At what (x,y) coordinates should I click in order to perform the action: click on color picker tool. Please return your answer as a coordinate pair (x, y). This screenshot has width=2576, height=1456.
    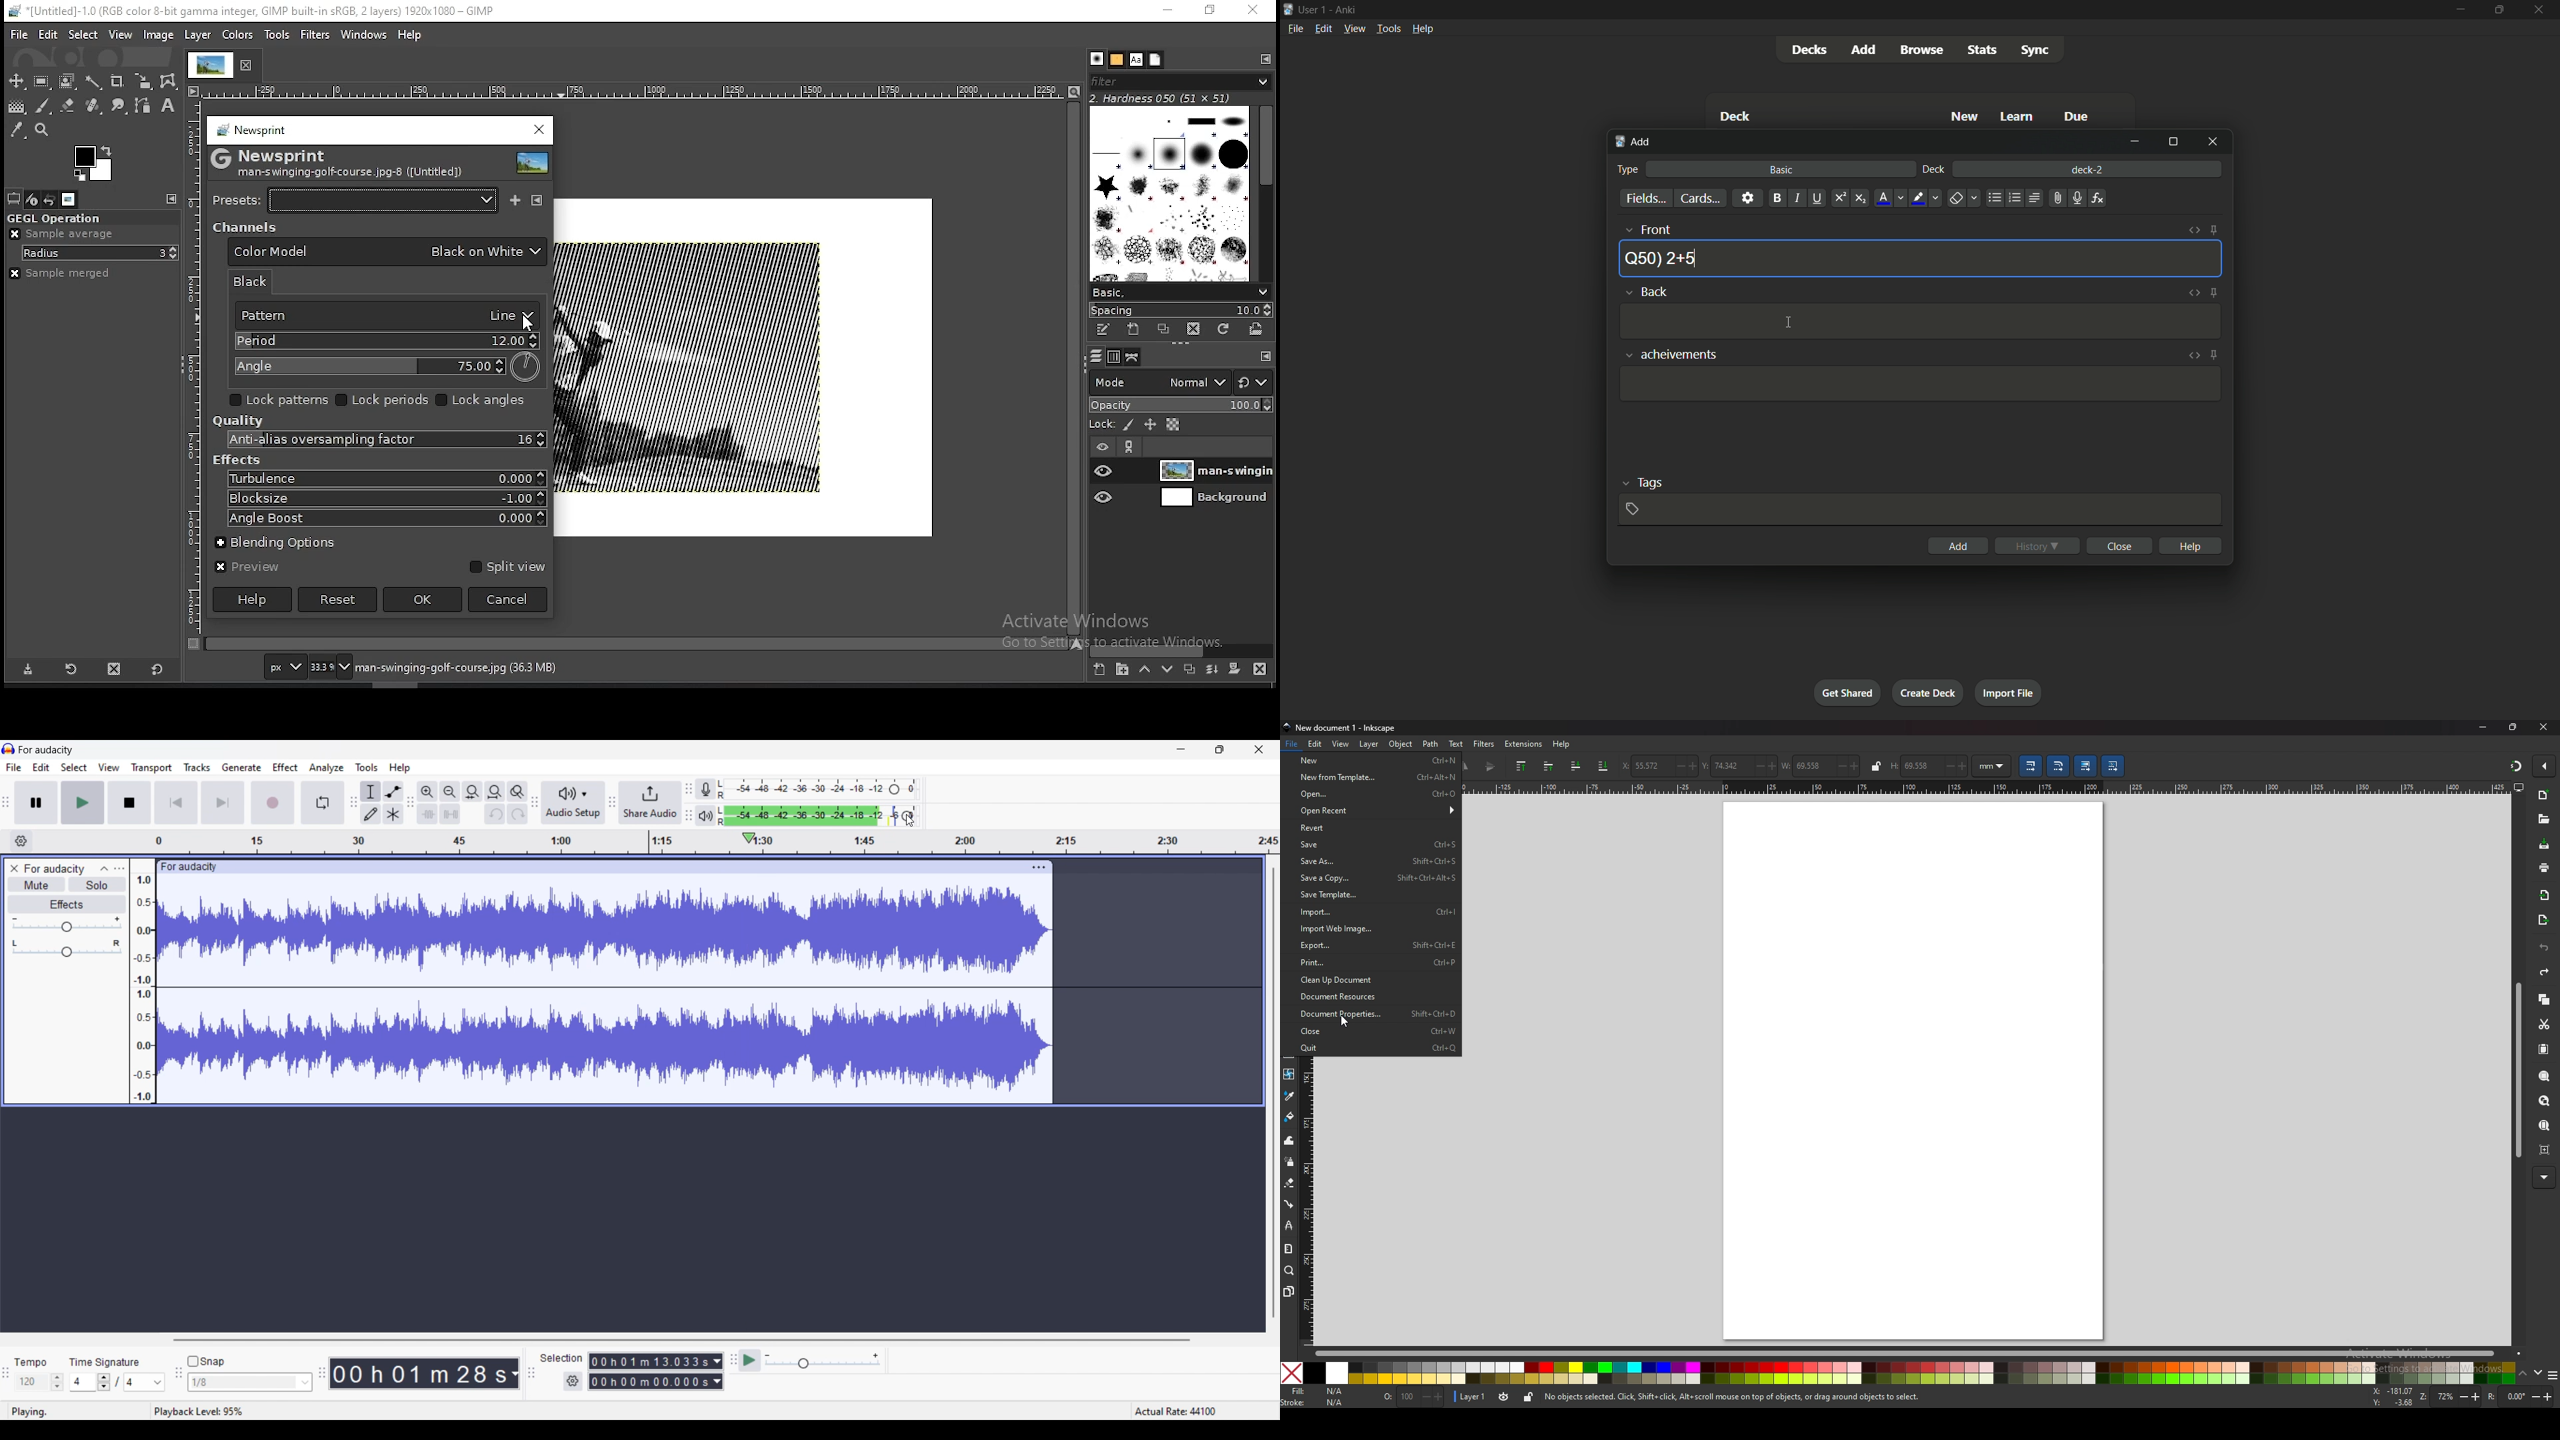
    Looking at the image, I should click on (17, 129).